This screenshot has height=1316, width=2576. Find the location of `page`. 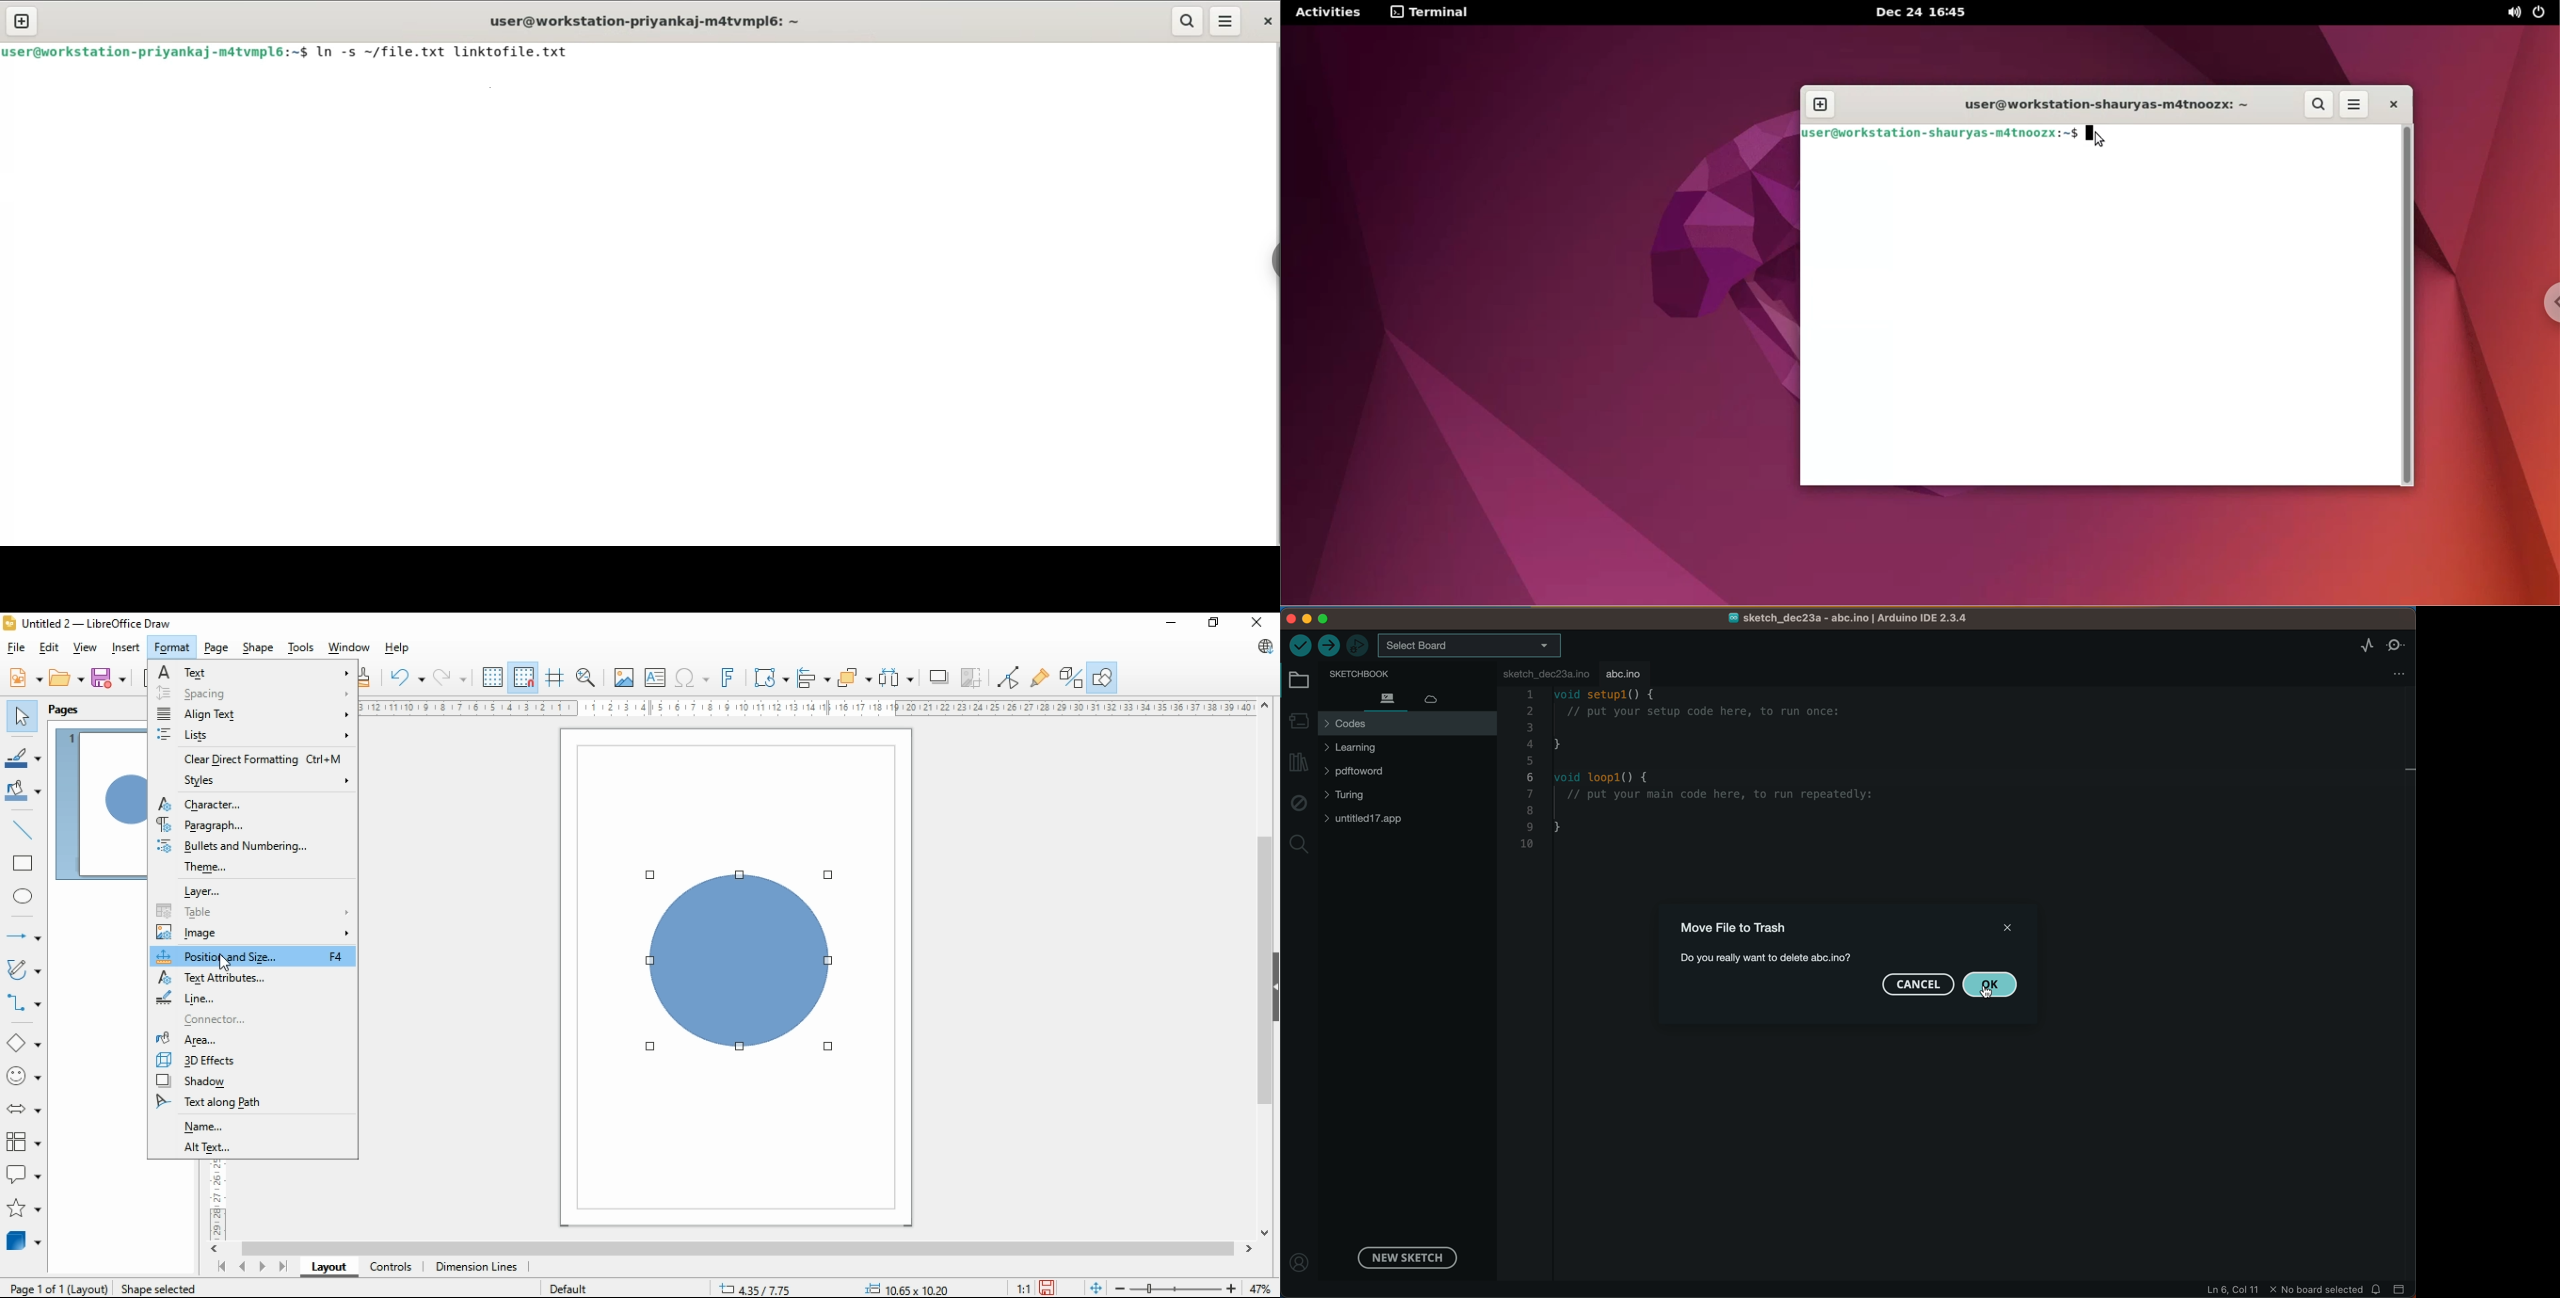

page is located at coordinates (216, 648).